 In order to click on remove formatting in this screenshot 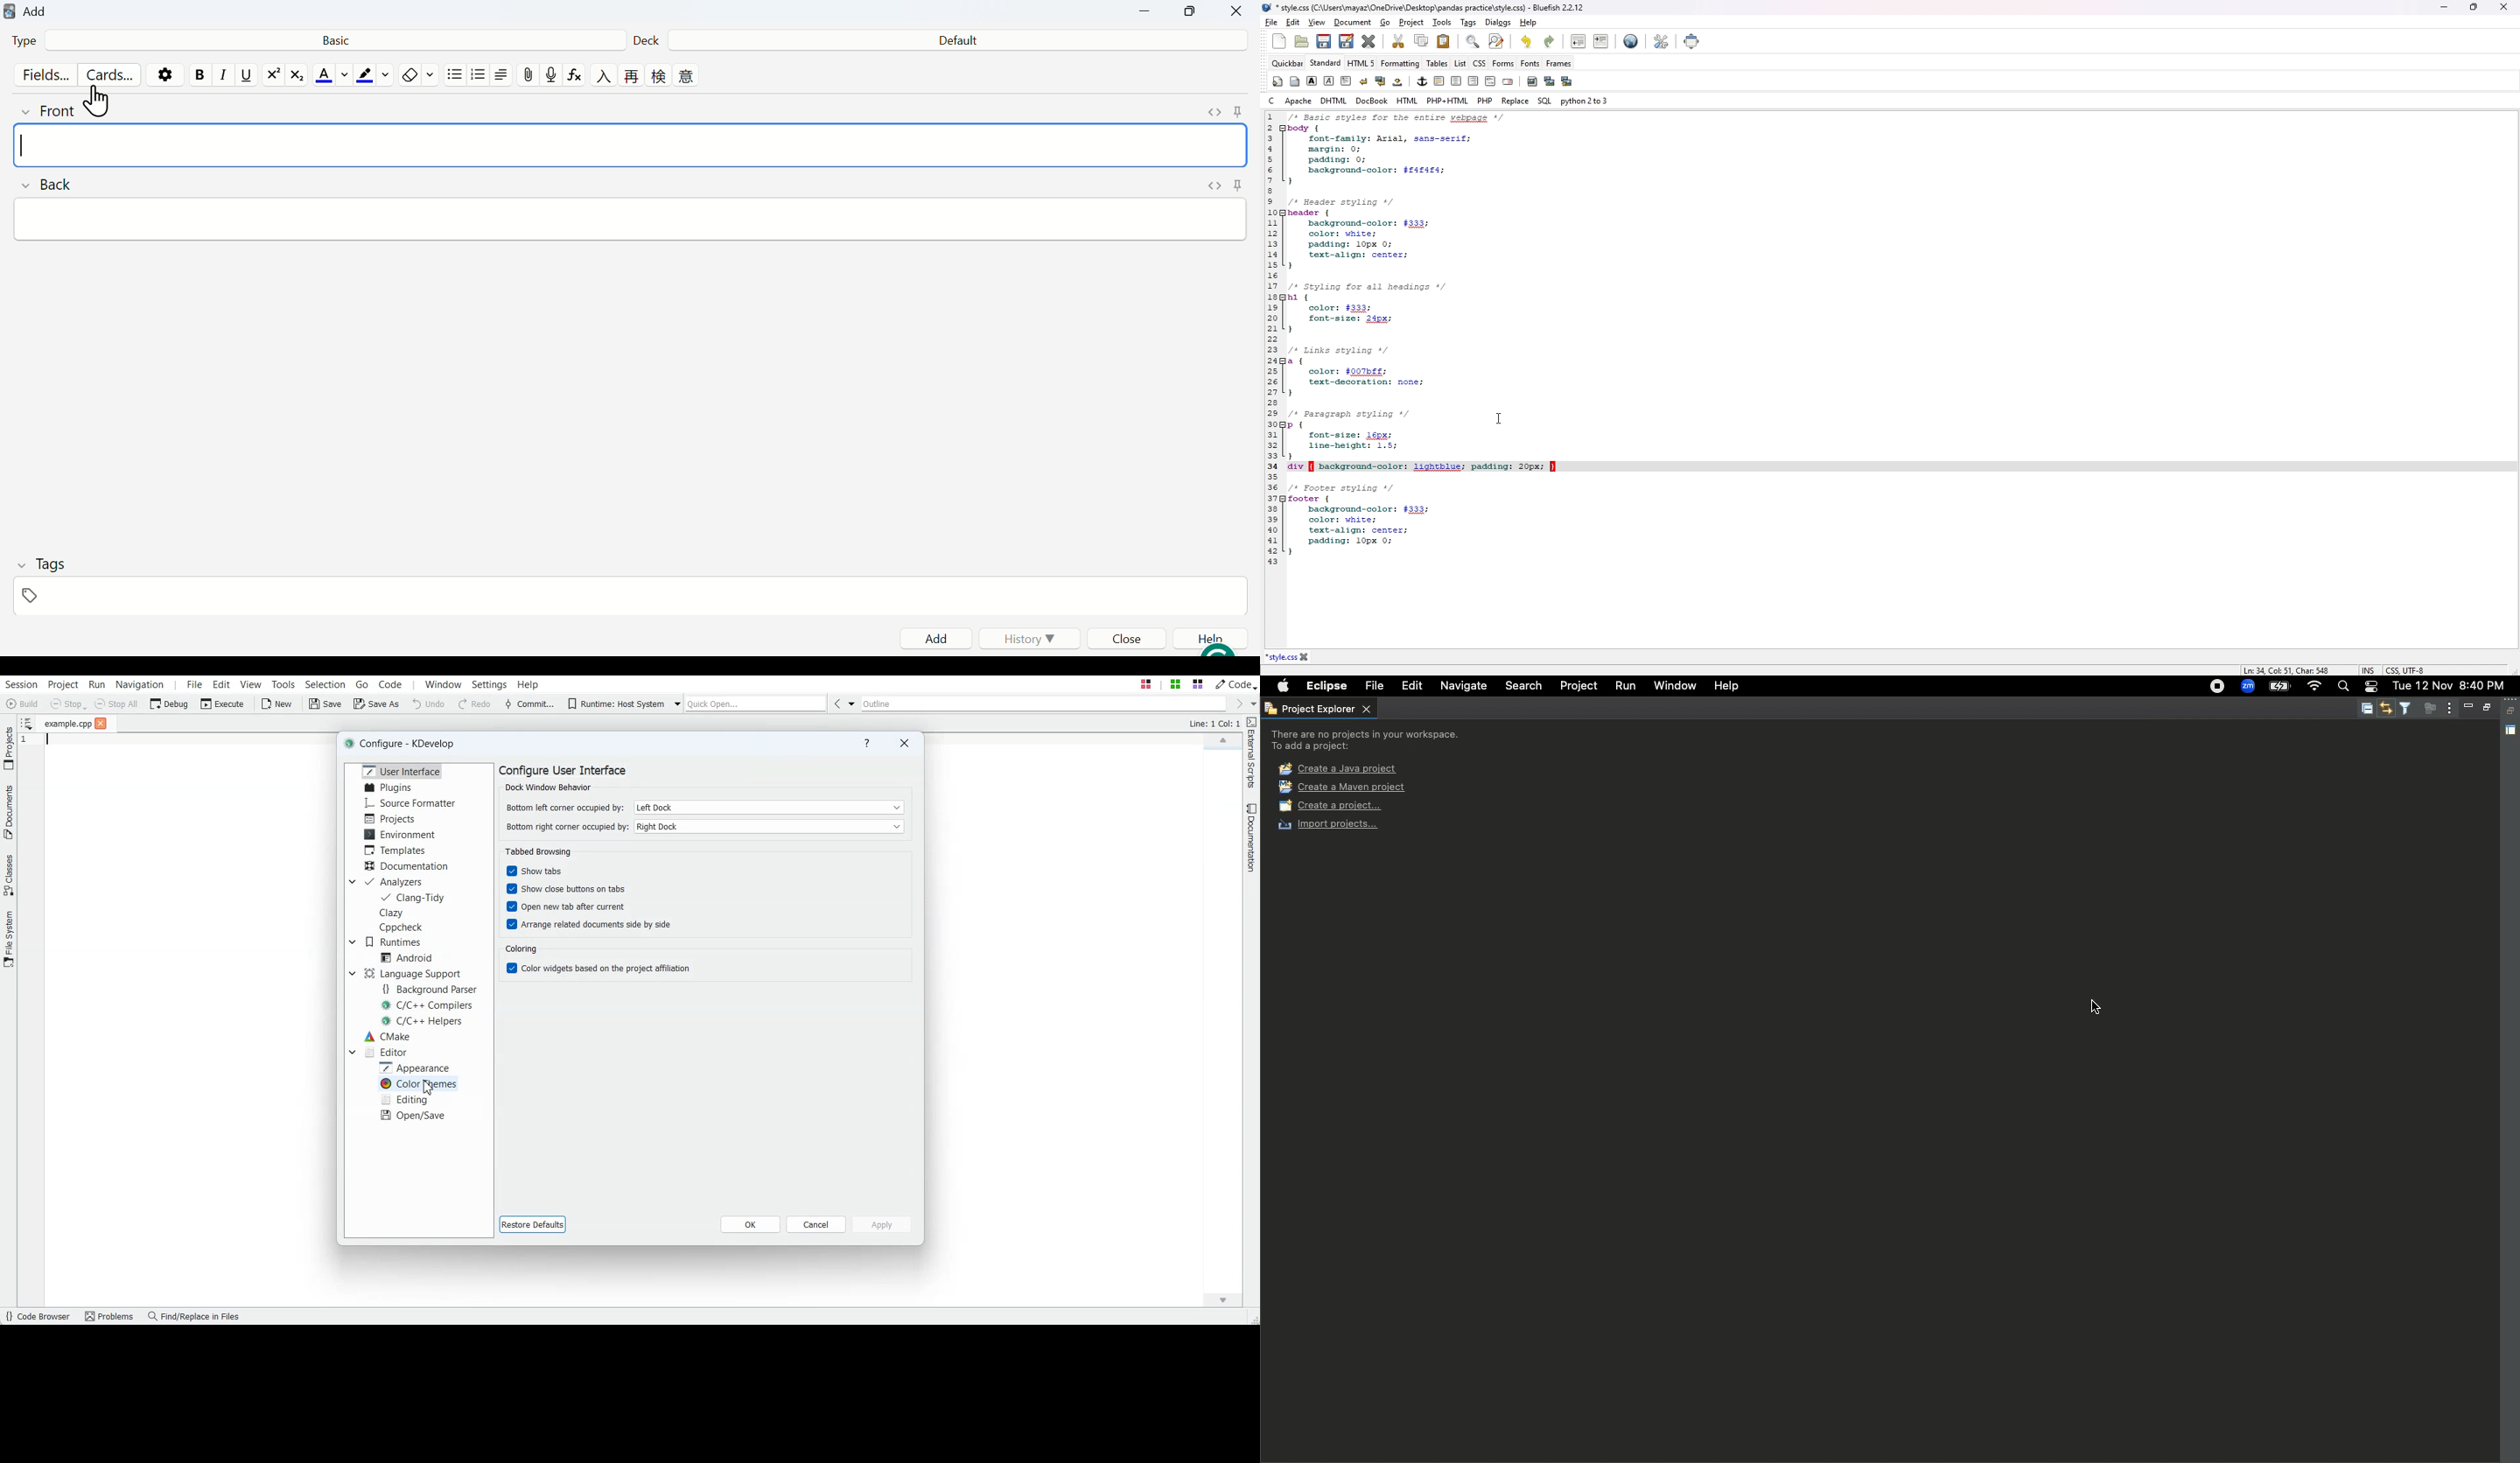, I will do `click(411, 75)`.